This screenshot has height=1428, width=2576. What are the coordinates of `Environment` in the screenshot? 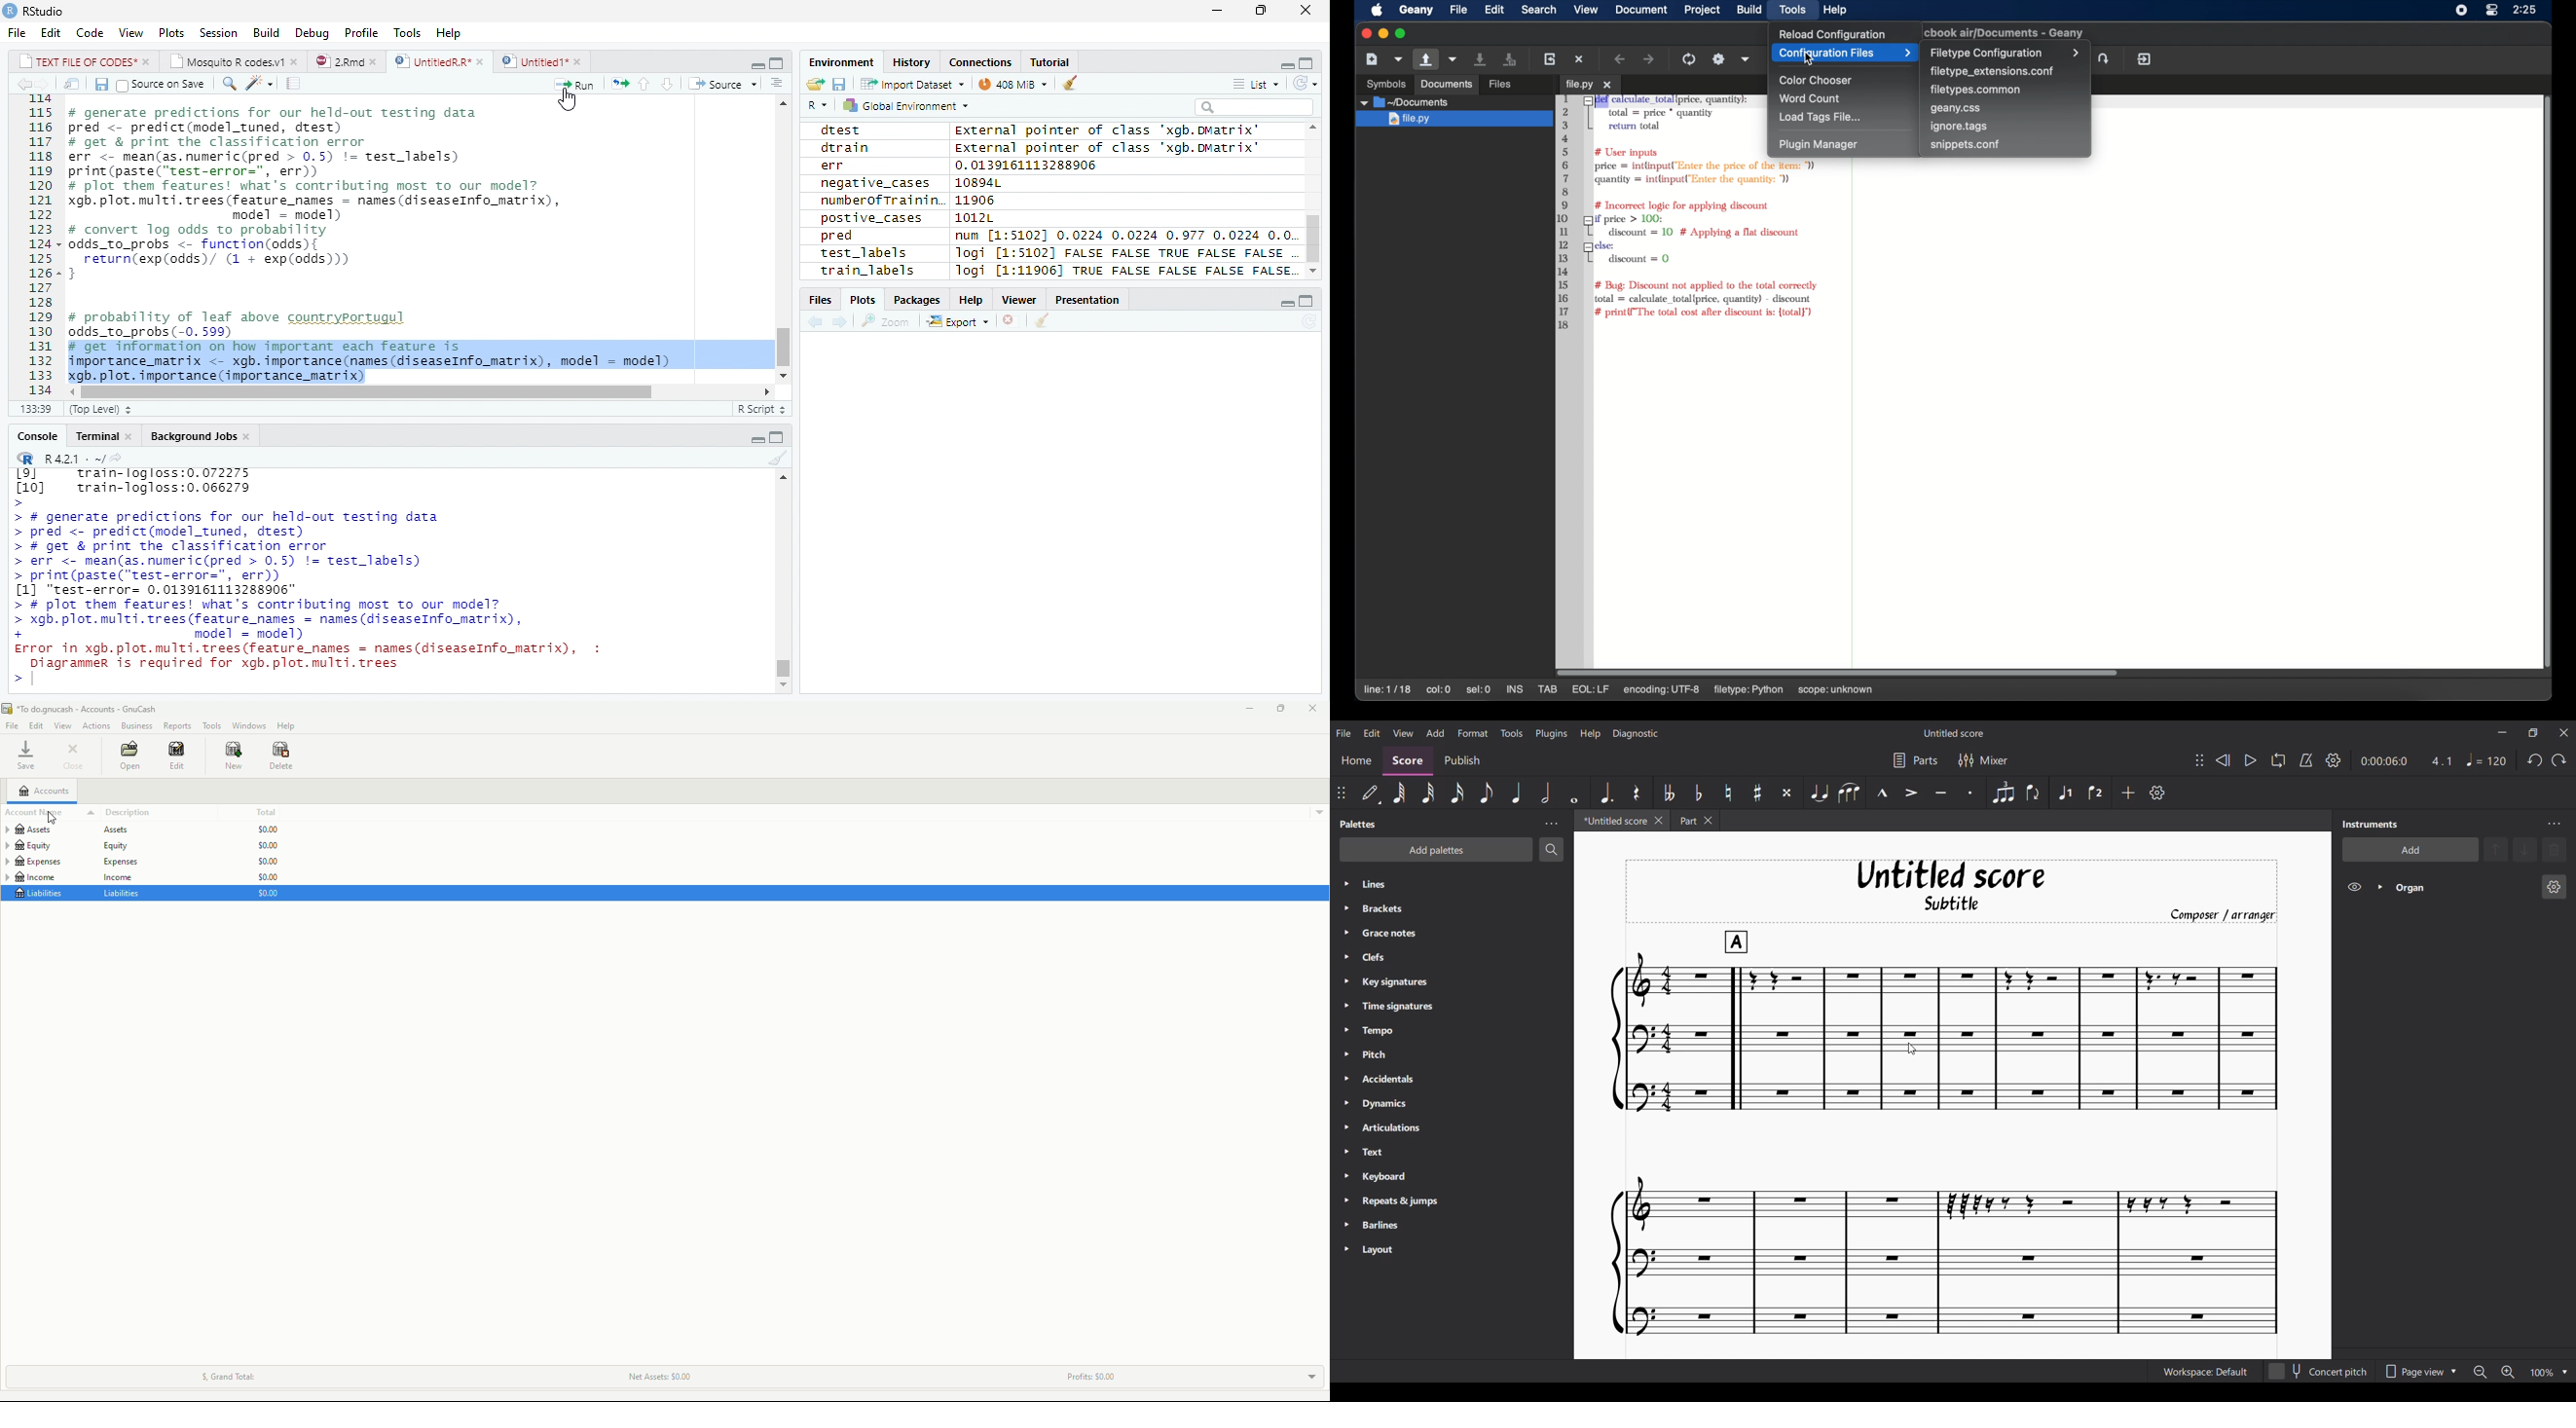 It's located at (836, 61).